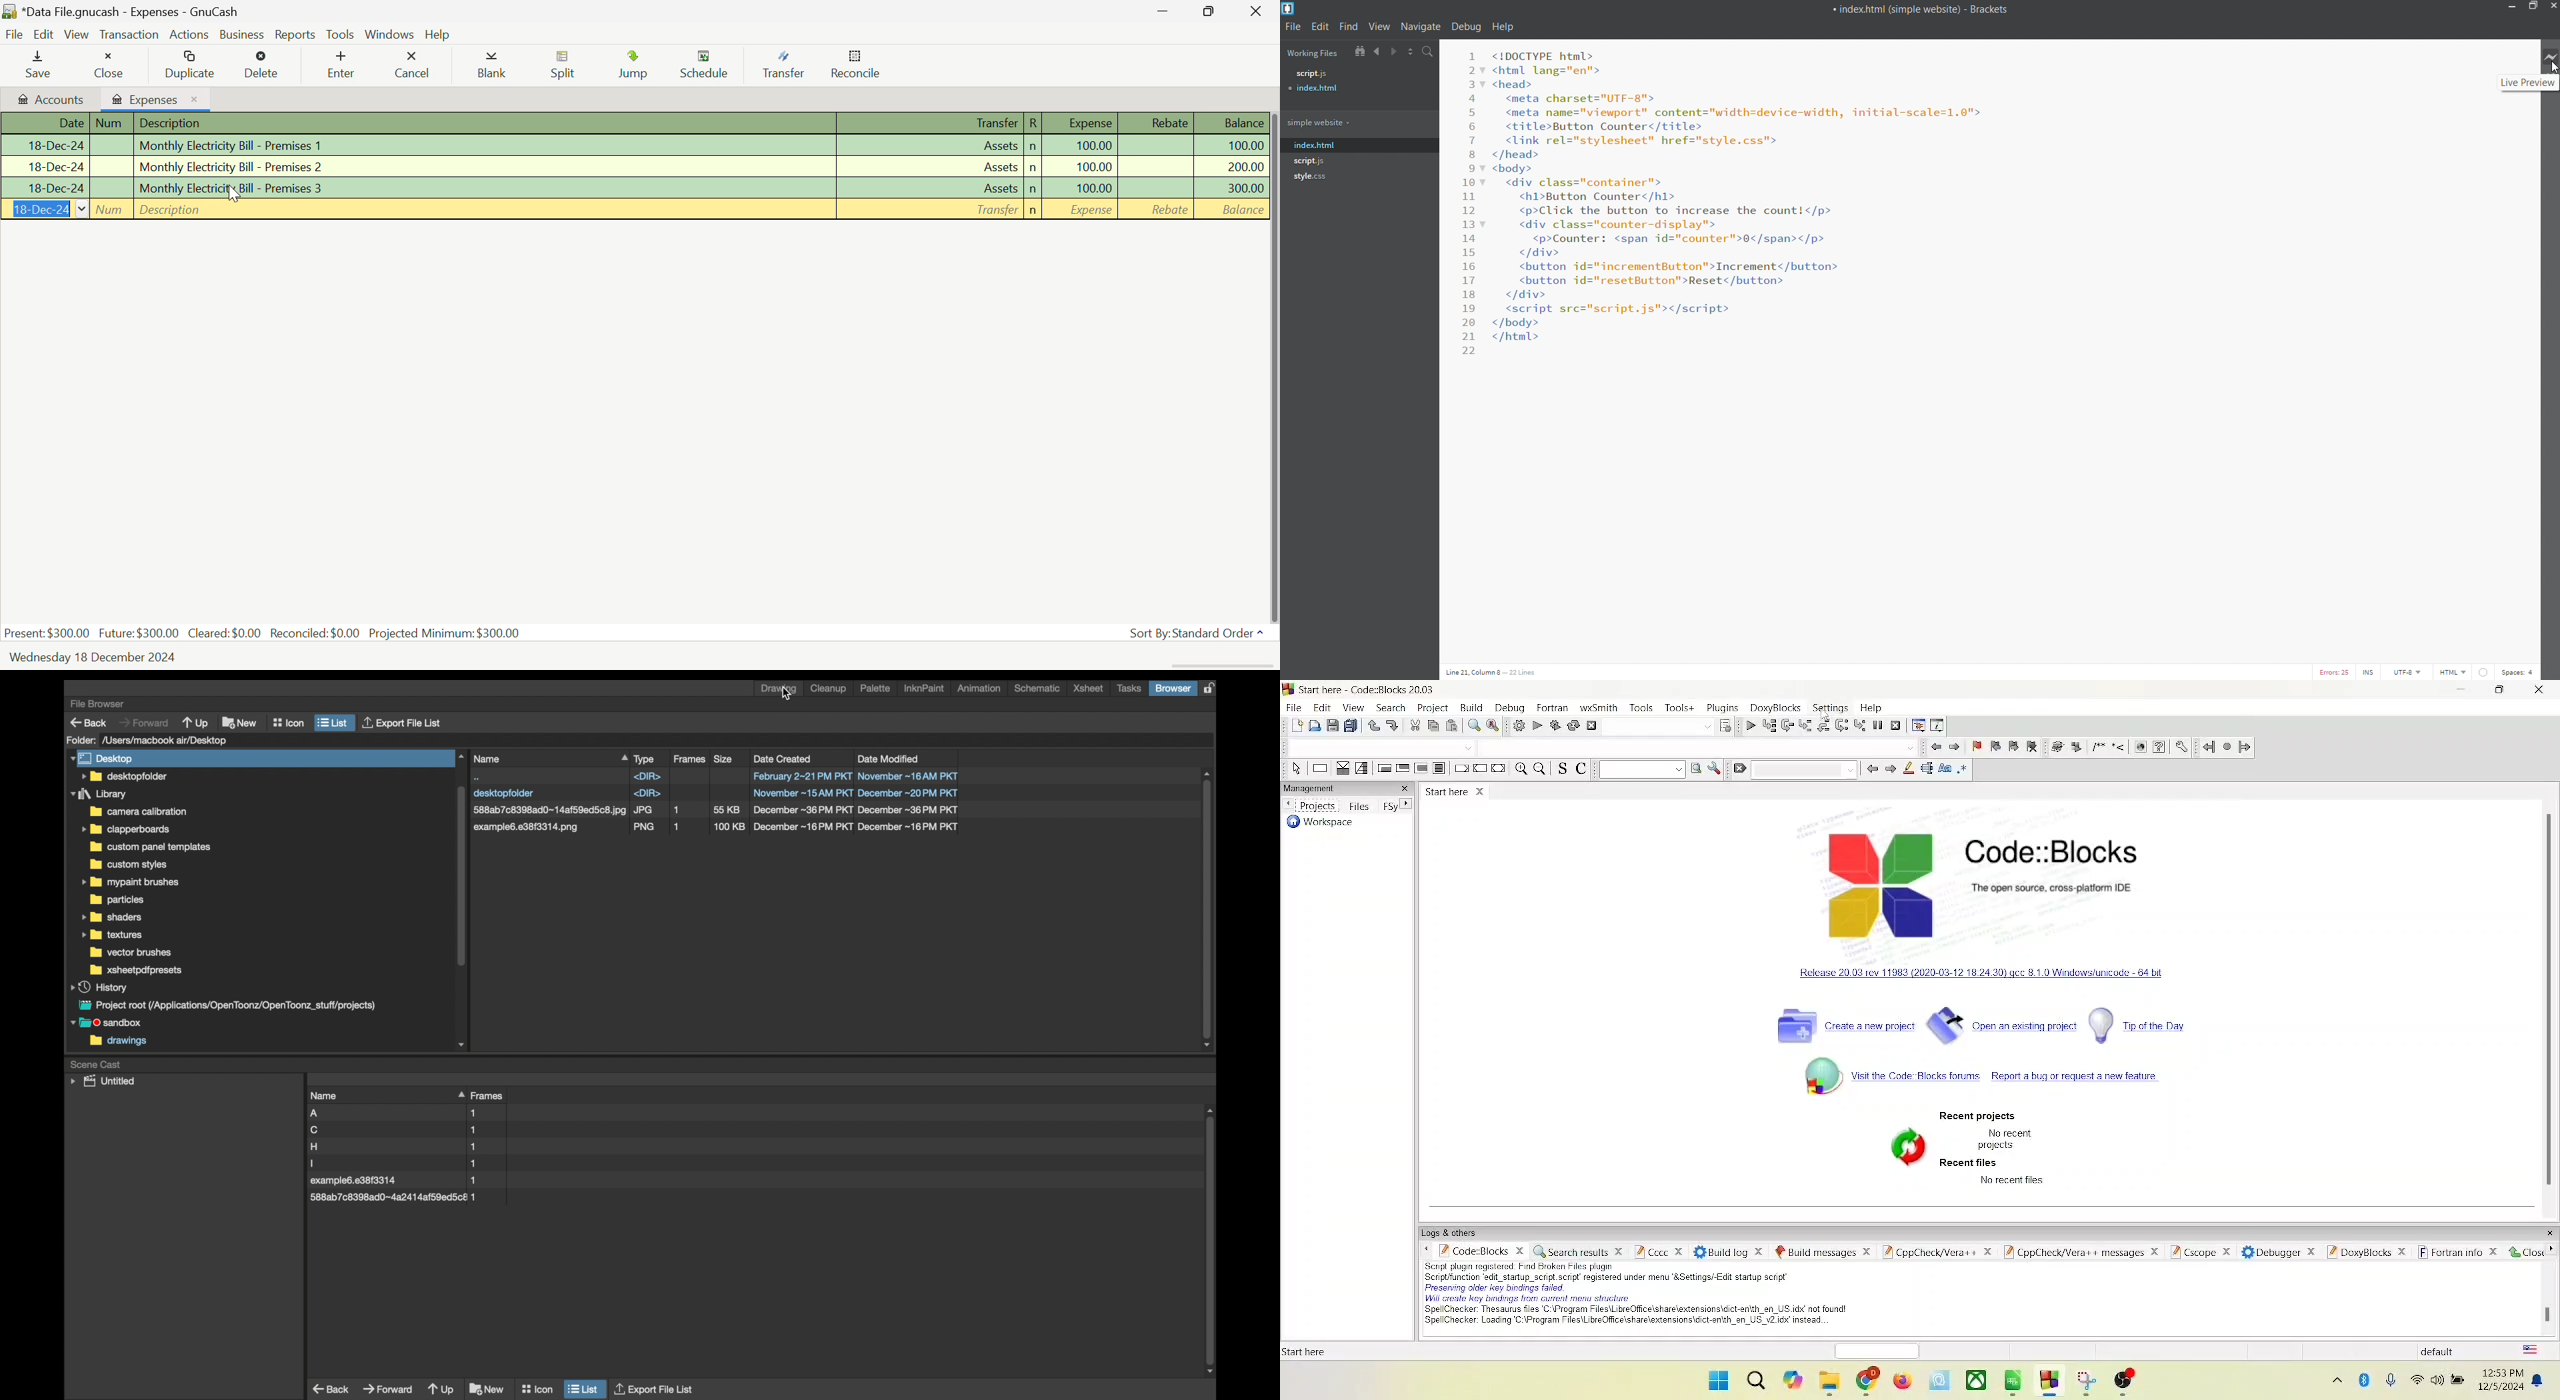 Image resolution: width=2576 pixels, height=1400 pixels. What do you see at coordinates (1037, 688) in the screenshot?
I see `schematic` at bounding box center [1037, 688].